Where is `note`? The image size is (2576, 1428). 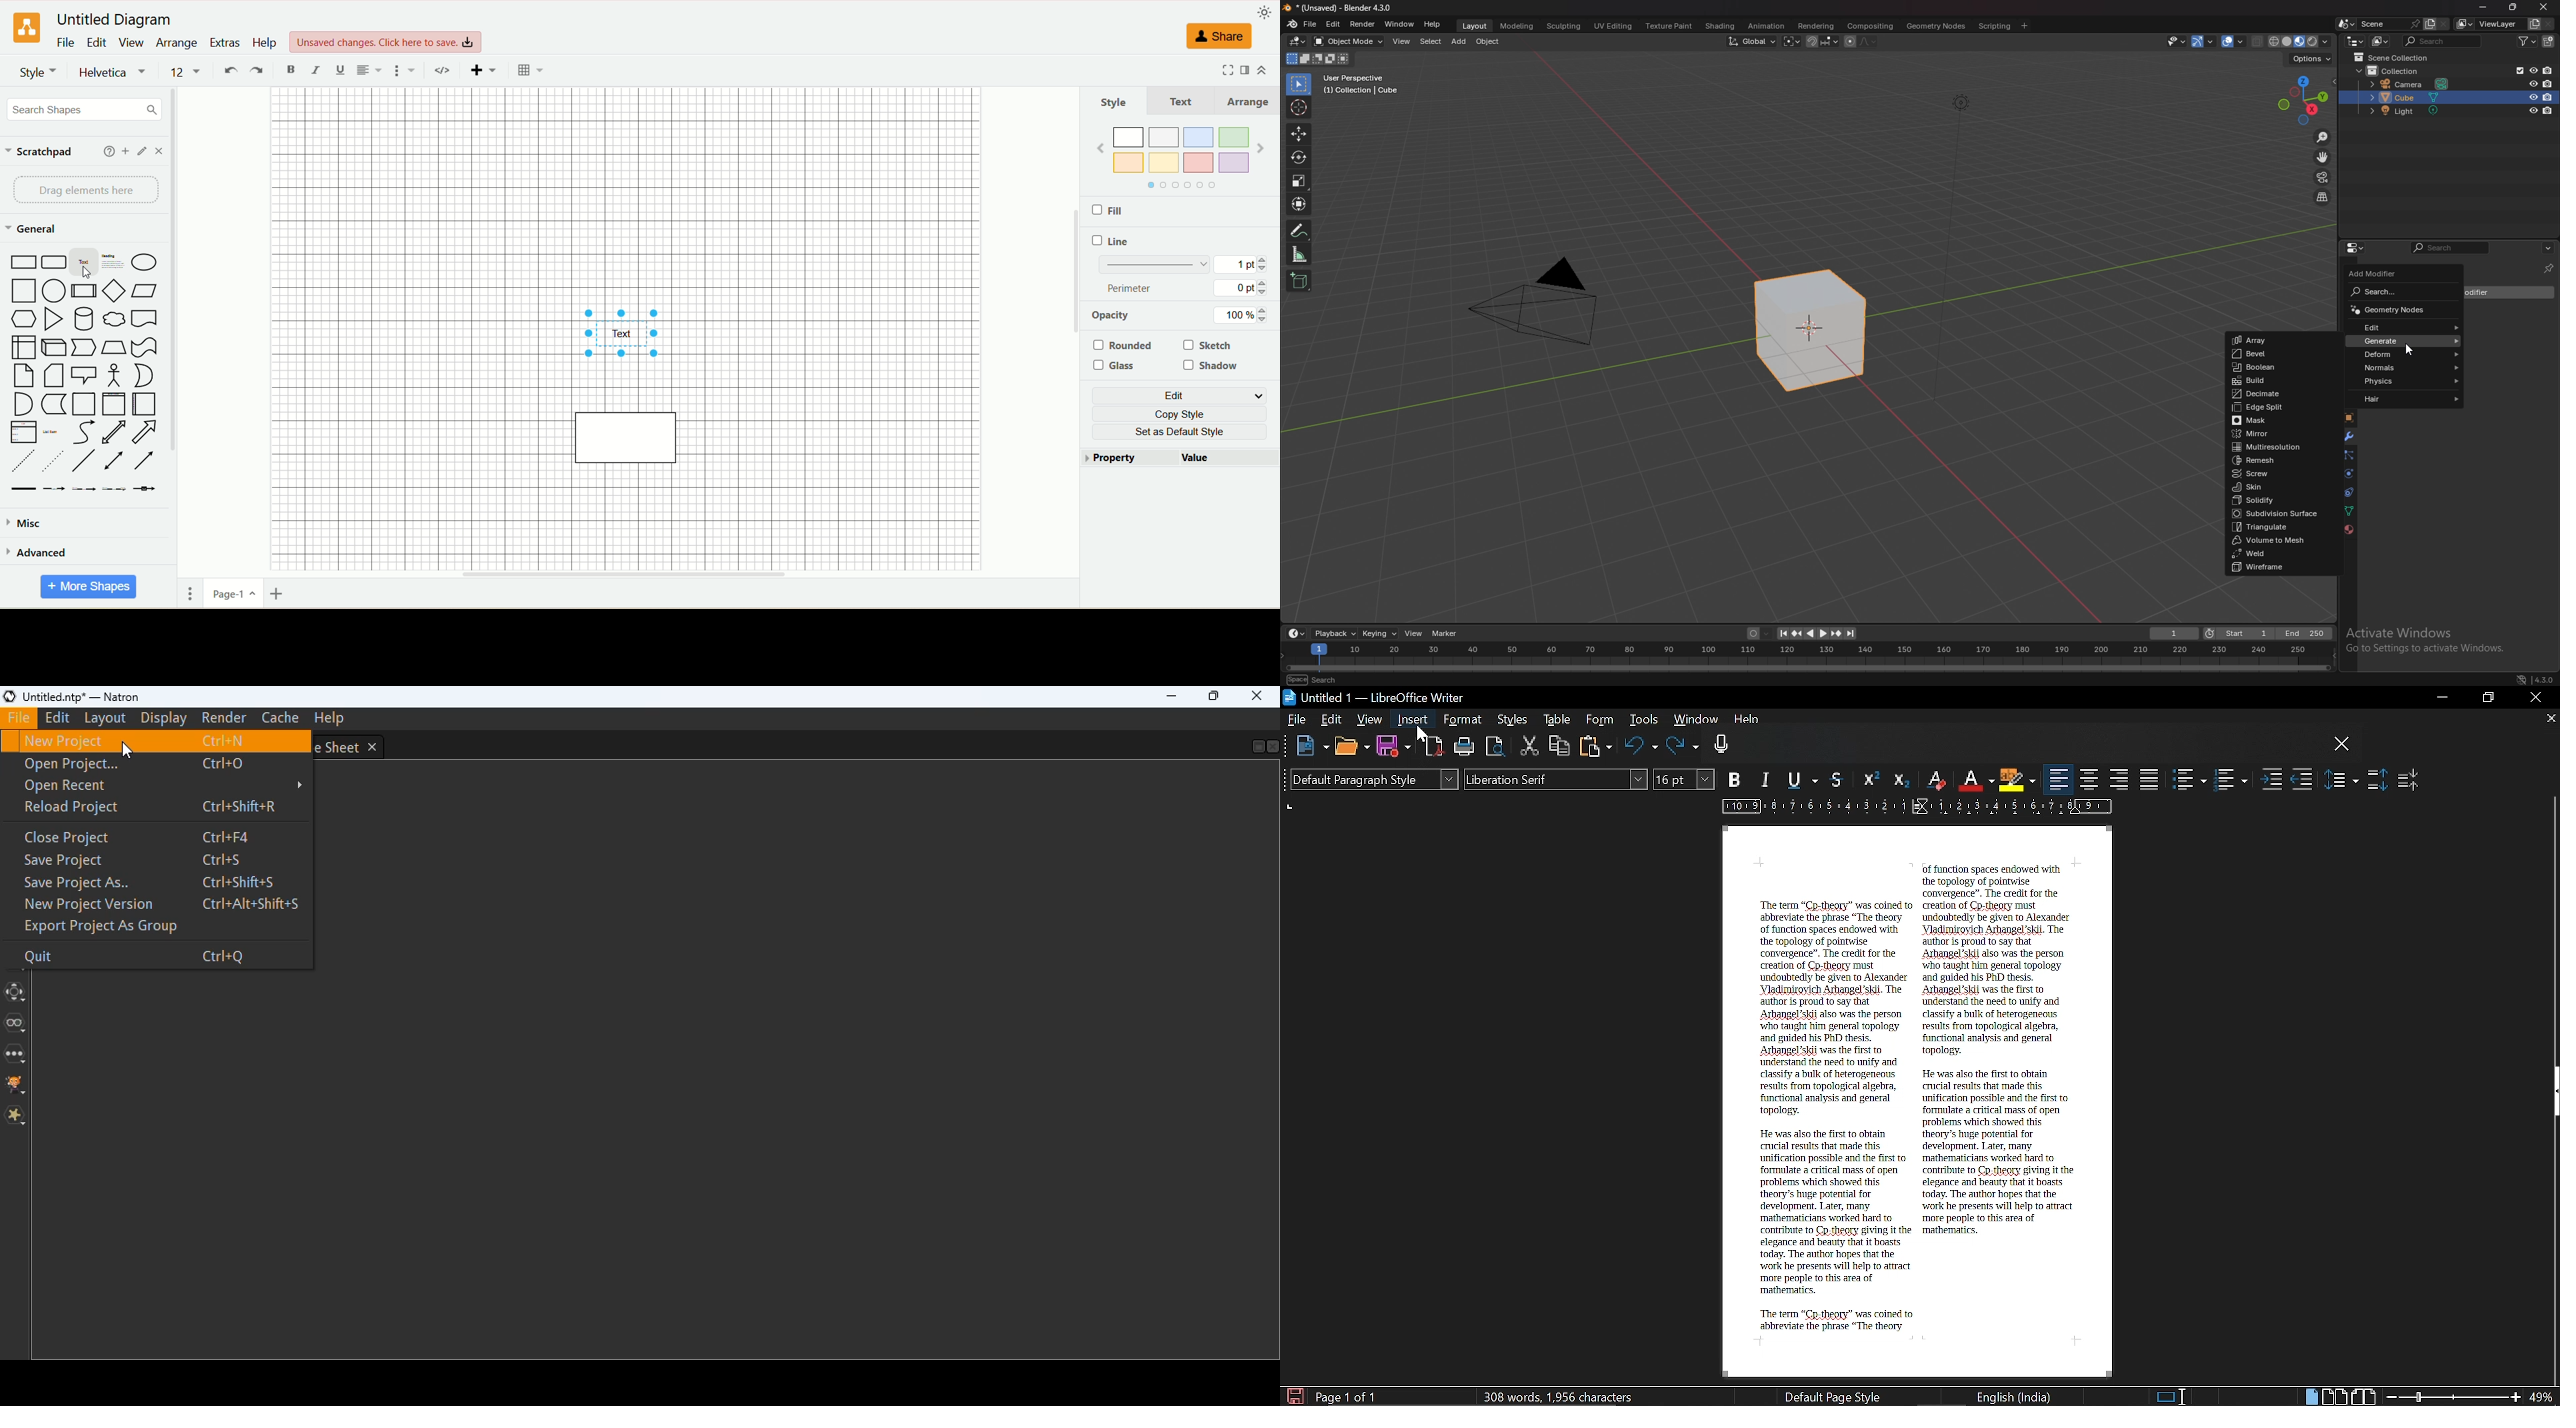
note is located at coordinates (23, 376).